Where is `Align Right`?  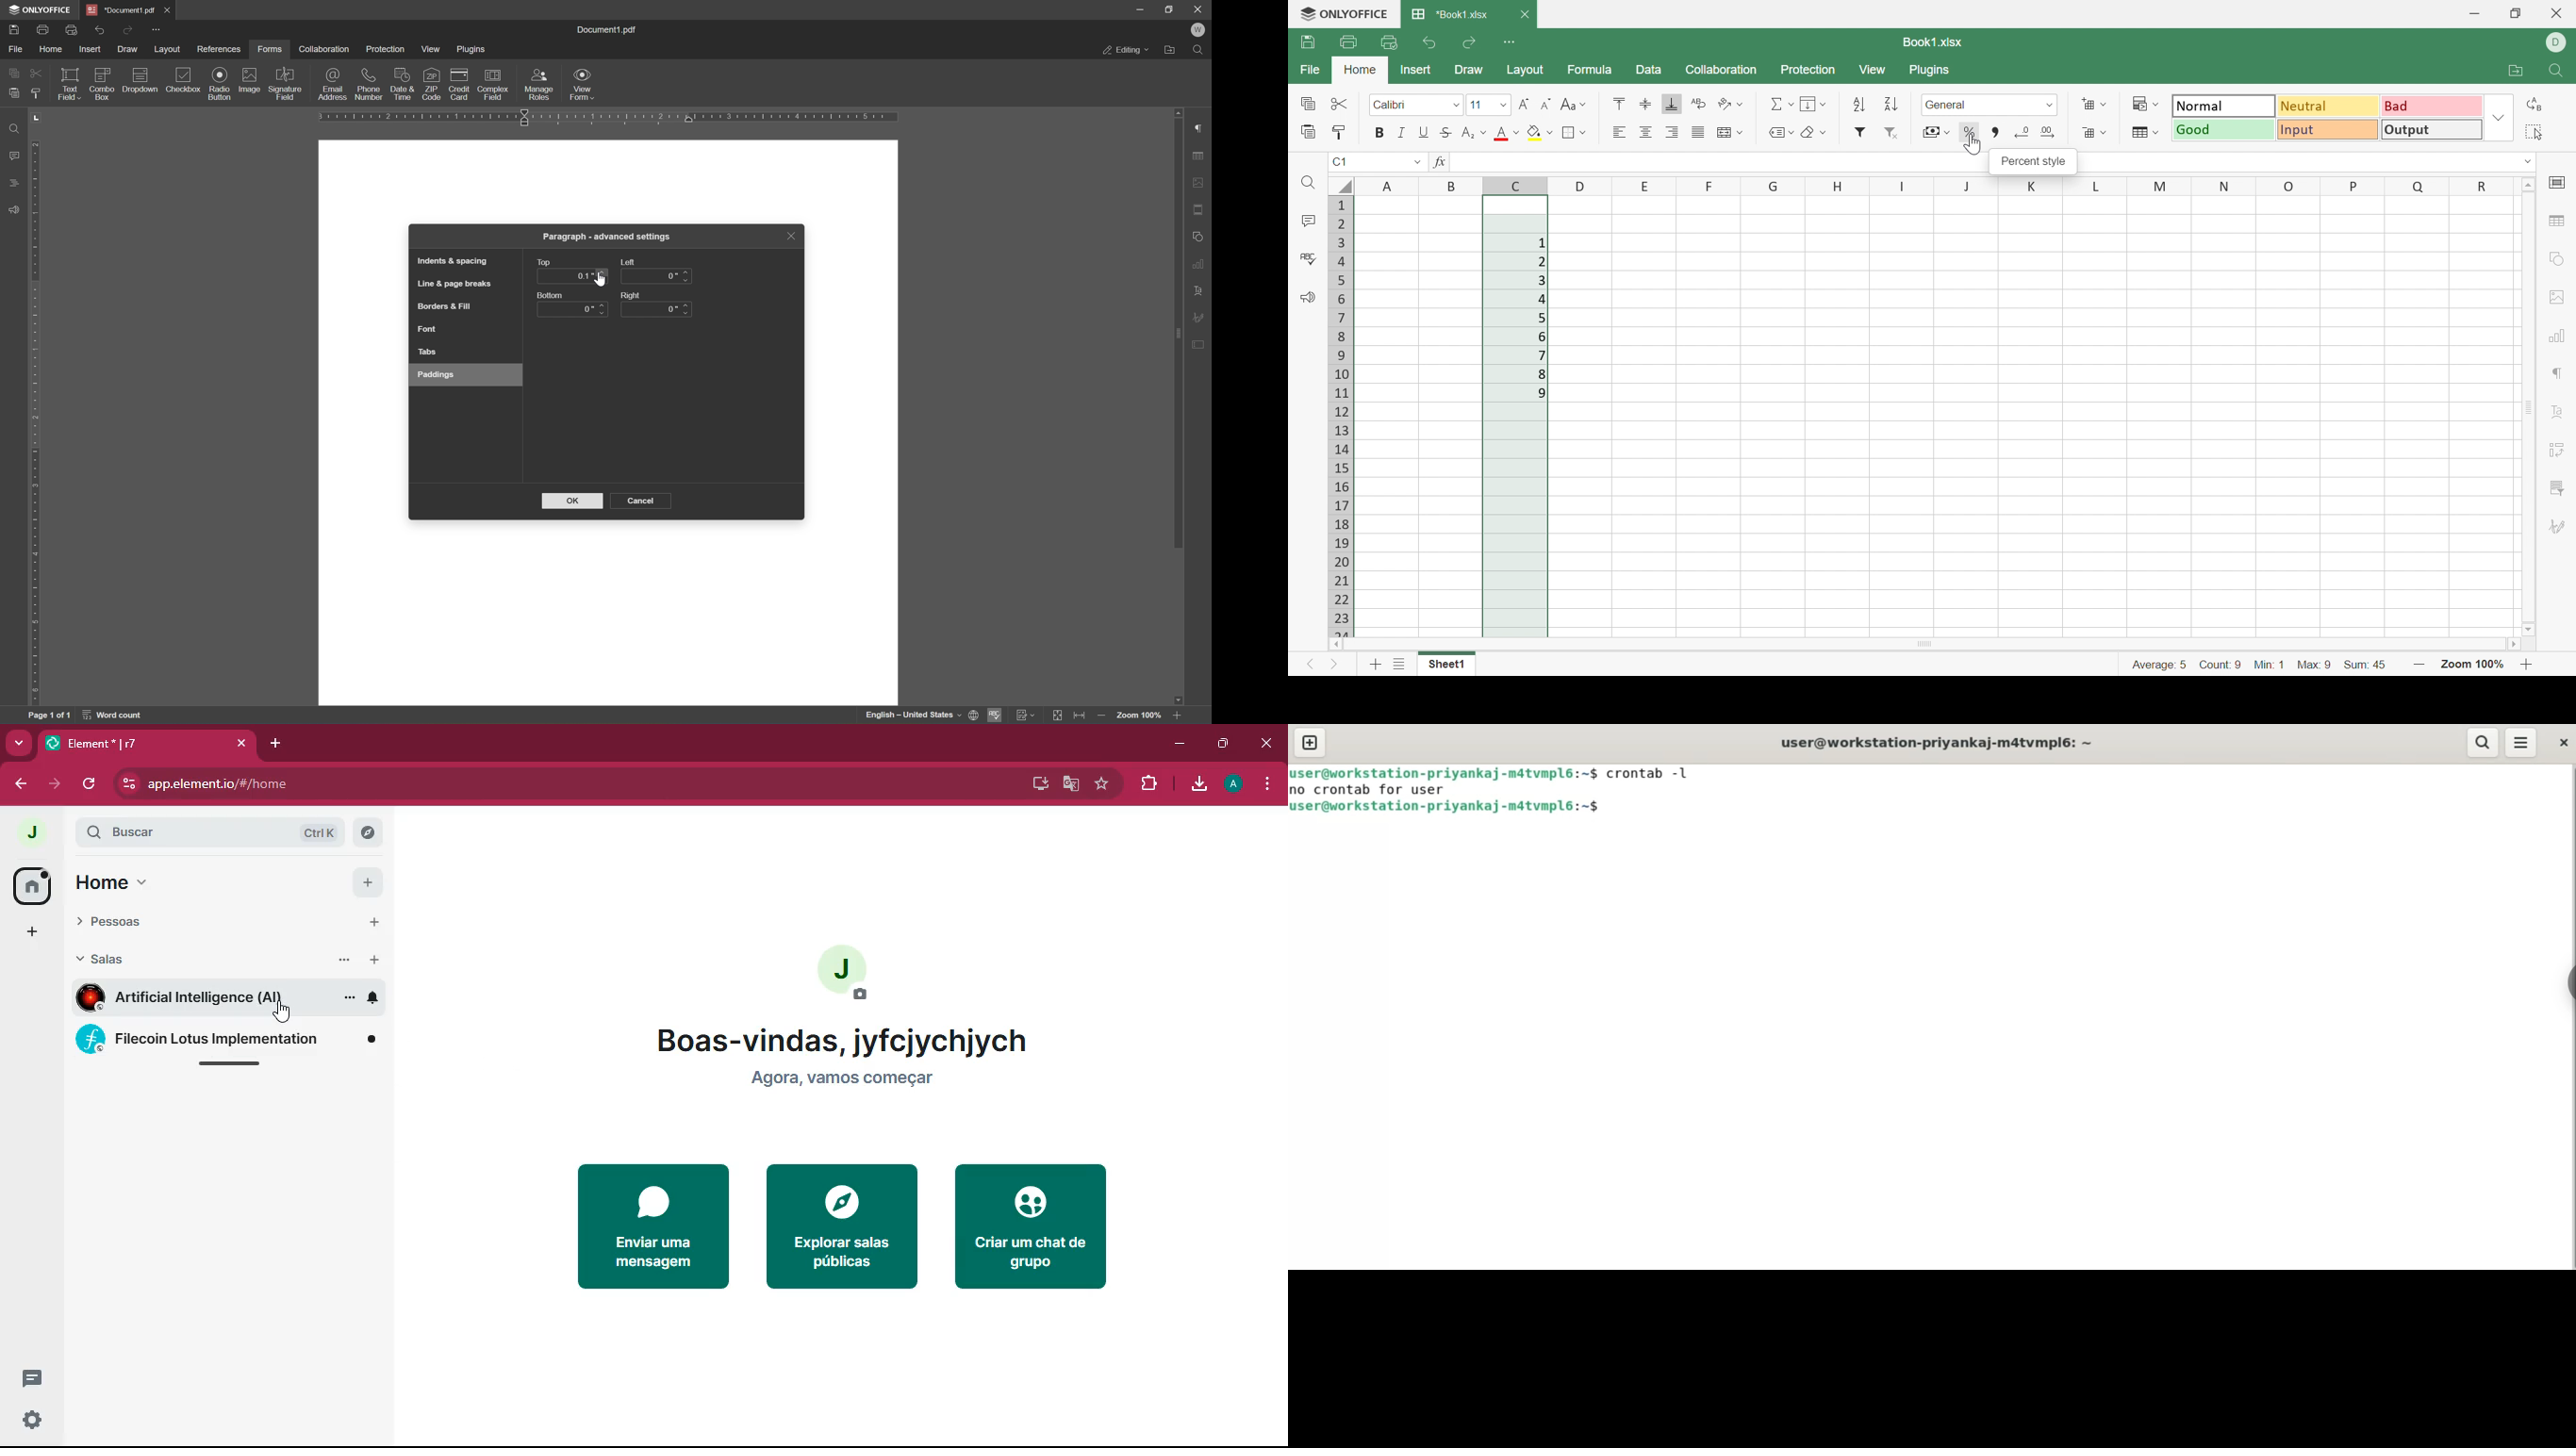 Align Right is located at coordinates (1673, 131).